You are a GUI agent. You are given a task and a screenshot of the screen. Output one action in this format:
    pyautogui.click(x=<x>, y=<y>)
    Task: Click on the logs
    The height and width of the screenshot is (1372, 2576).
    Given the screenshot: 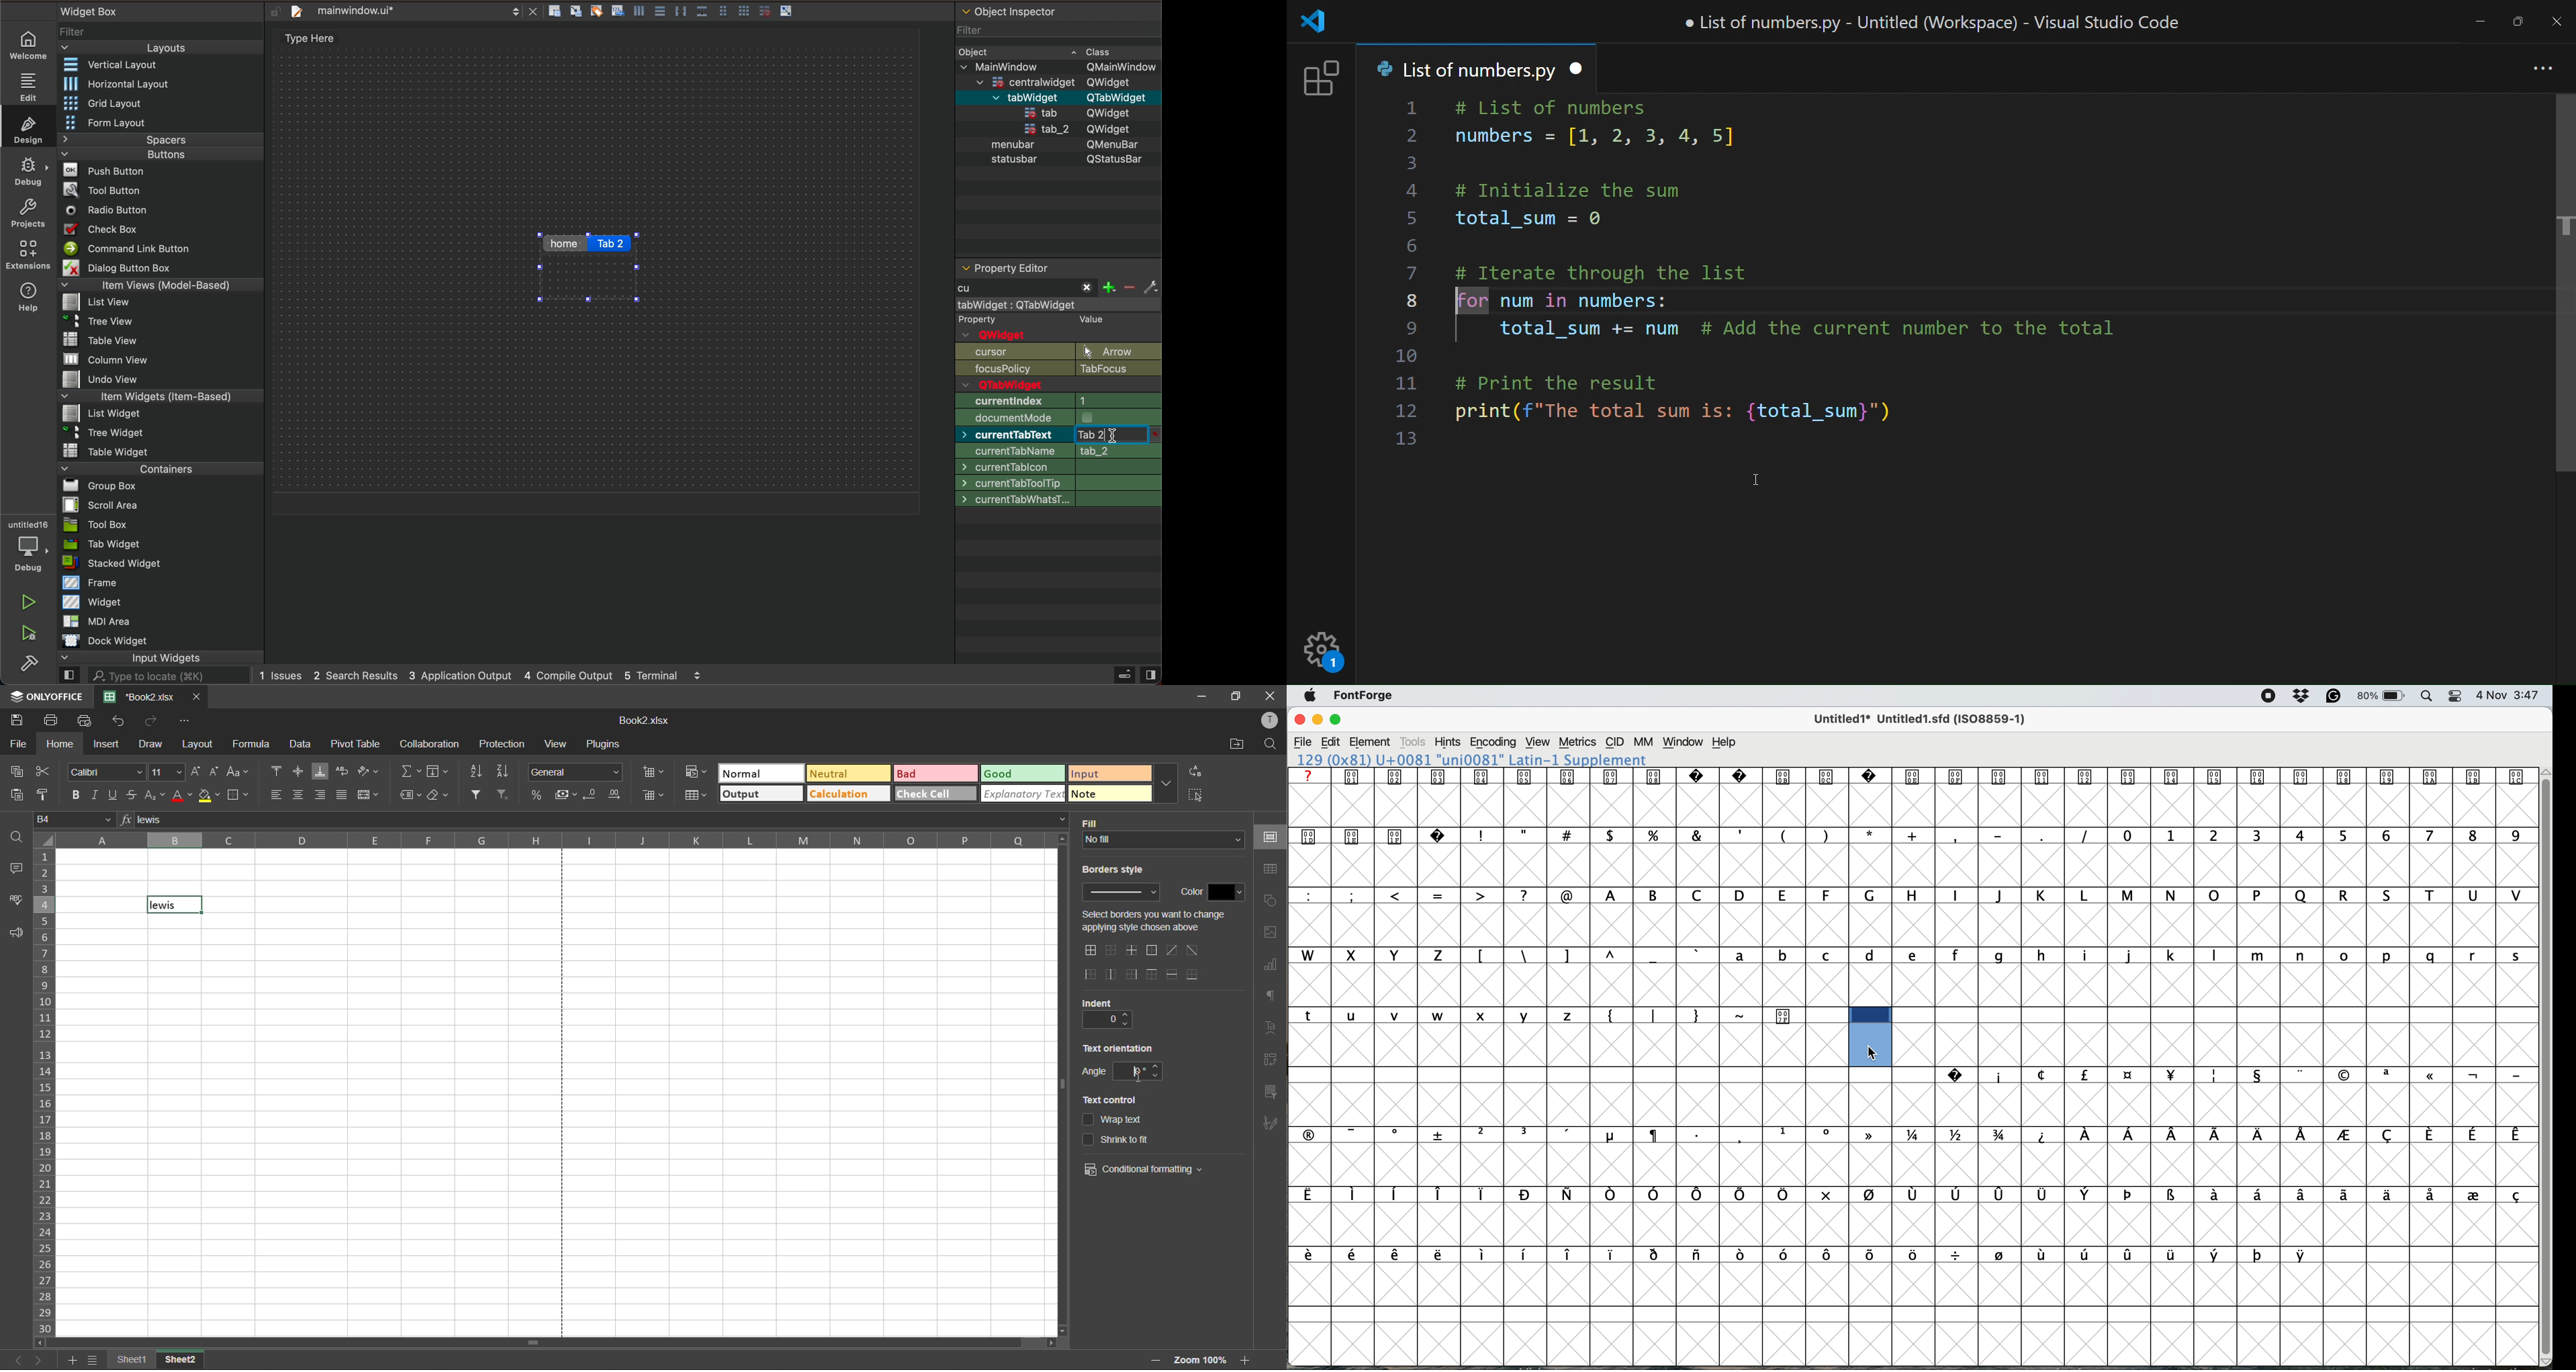 What is the action you would take?
    pyautogui.click(x=484, y=675)
    